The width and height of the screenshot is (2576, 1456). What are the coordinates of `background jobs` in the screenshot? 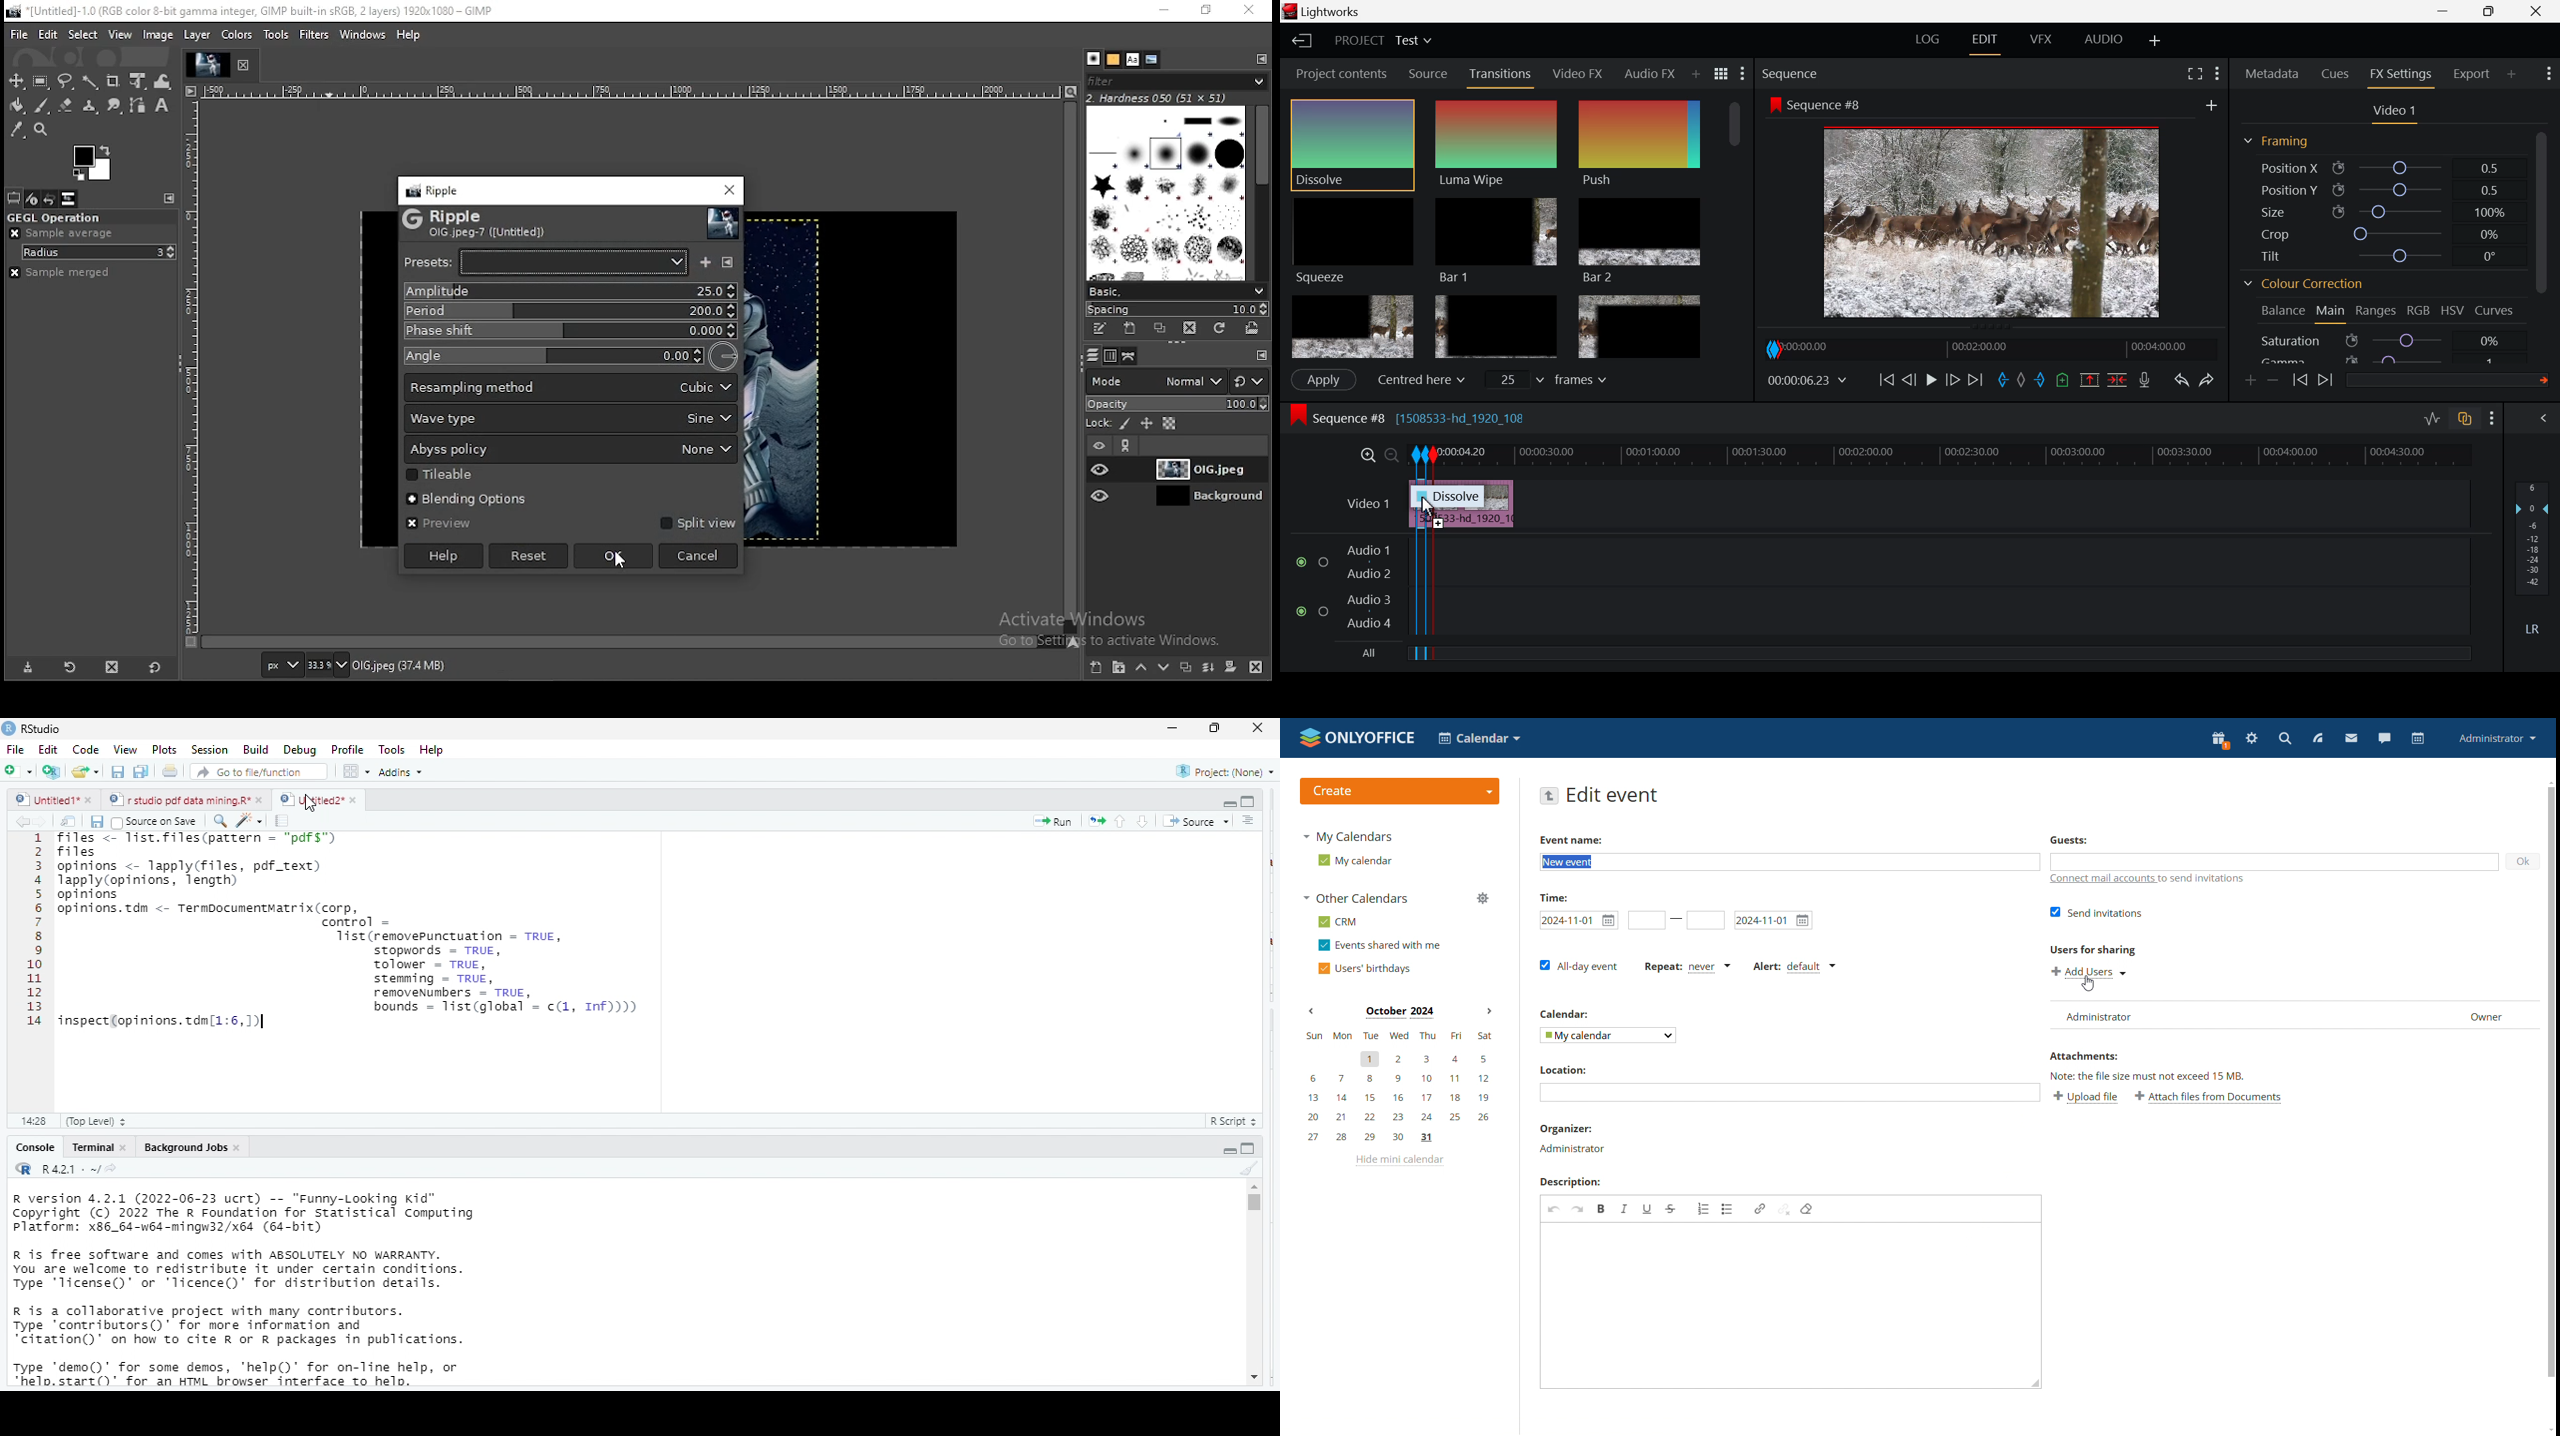 It's located at (181, 1148).